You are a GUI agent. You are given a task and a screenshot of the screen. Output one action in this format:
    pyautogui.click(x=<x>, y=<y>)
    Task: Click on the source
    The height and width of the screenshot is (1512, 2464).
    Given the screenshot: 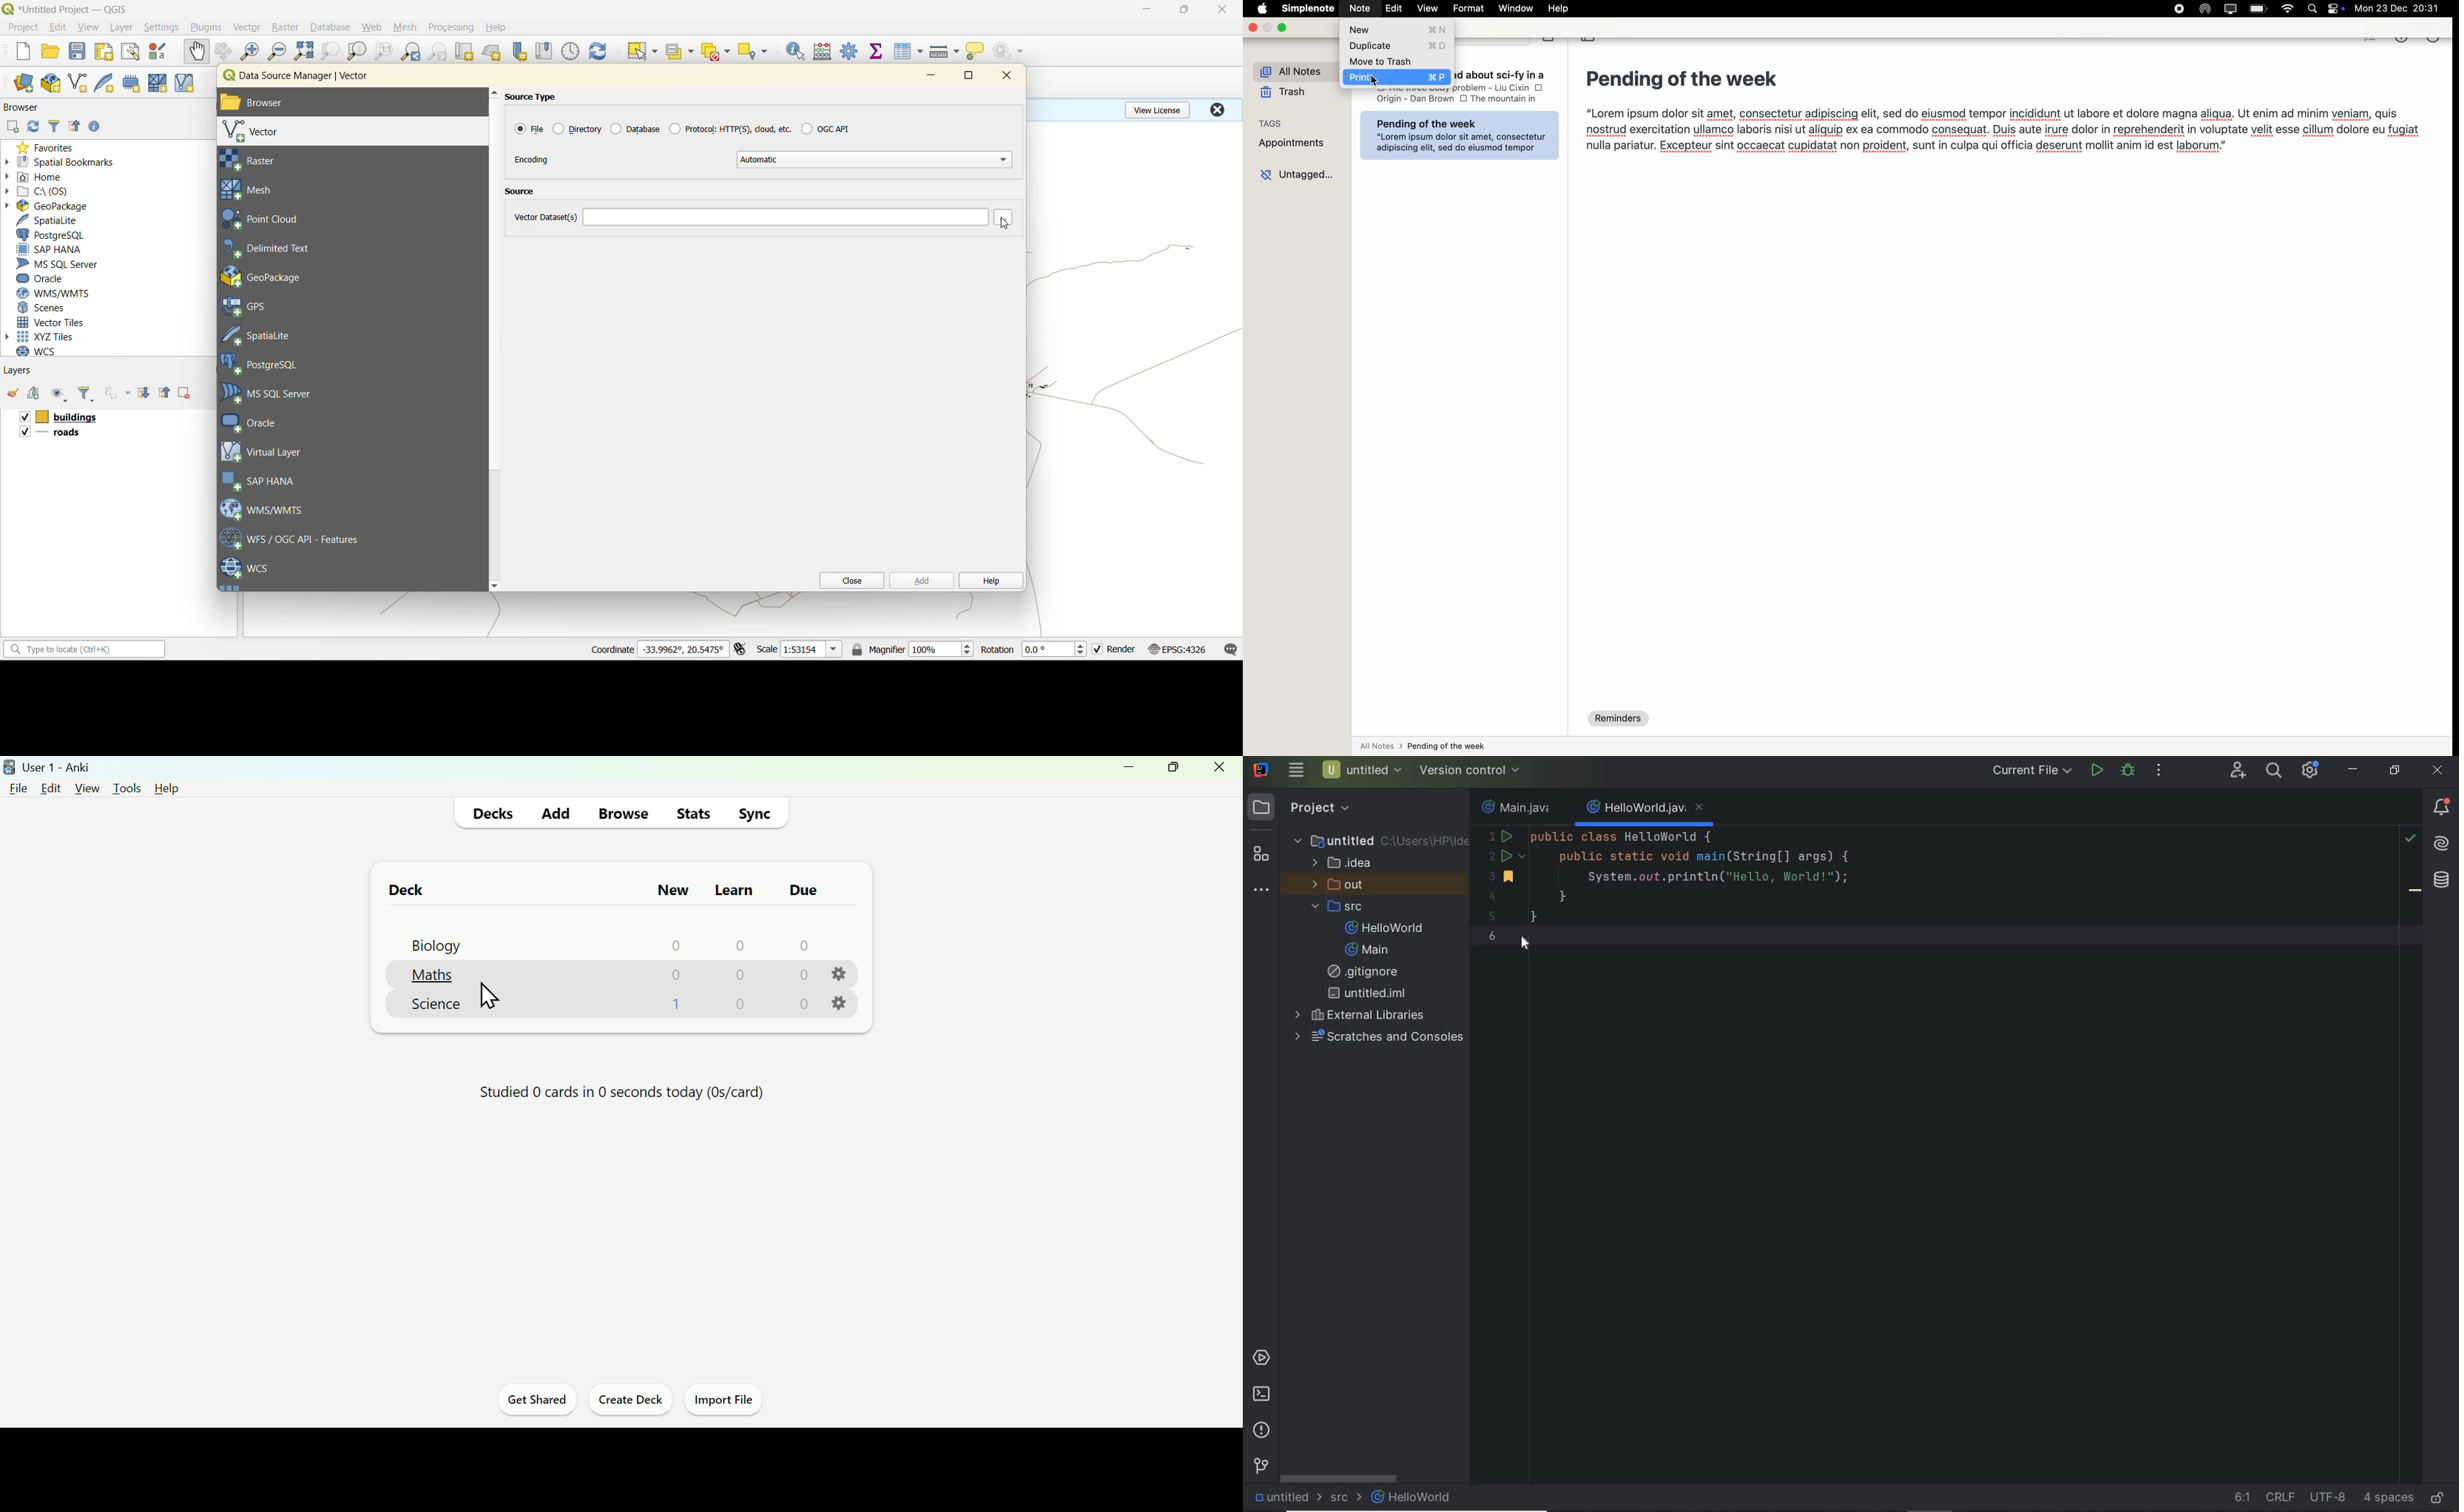 What is the action you would take?
    pyautogui.click(x=524, y=193)
    